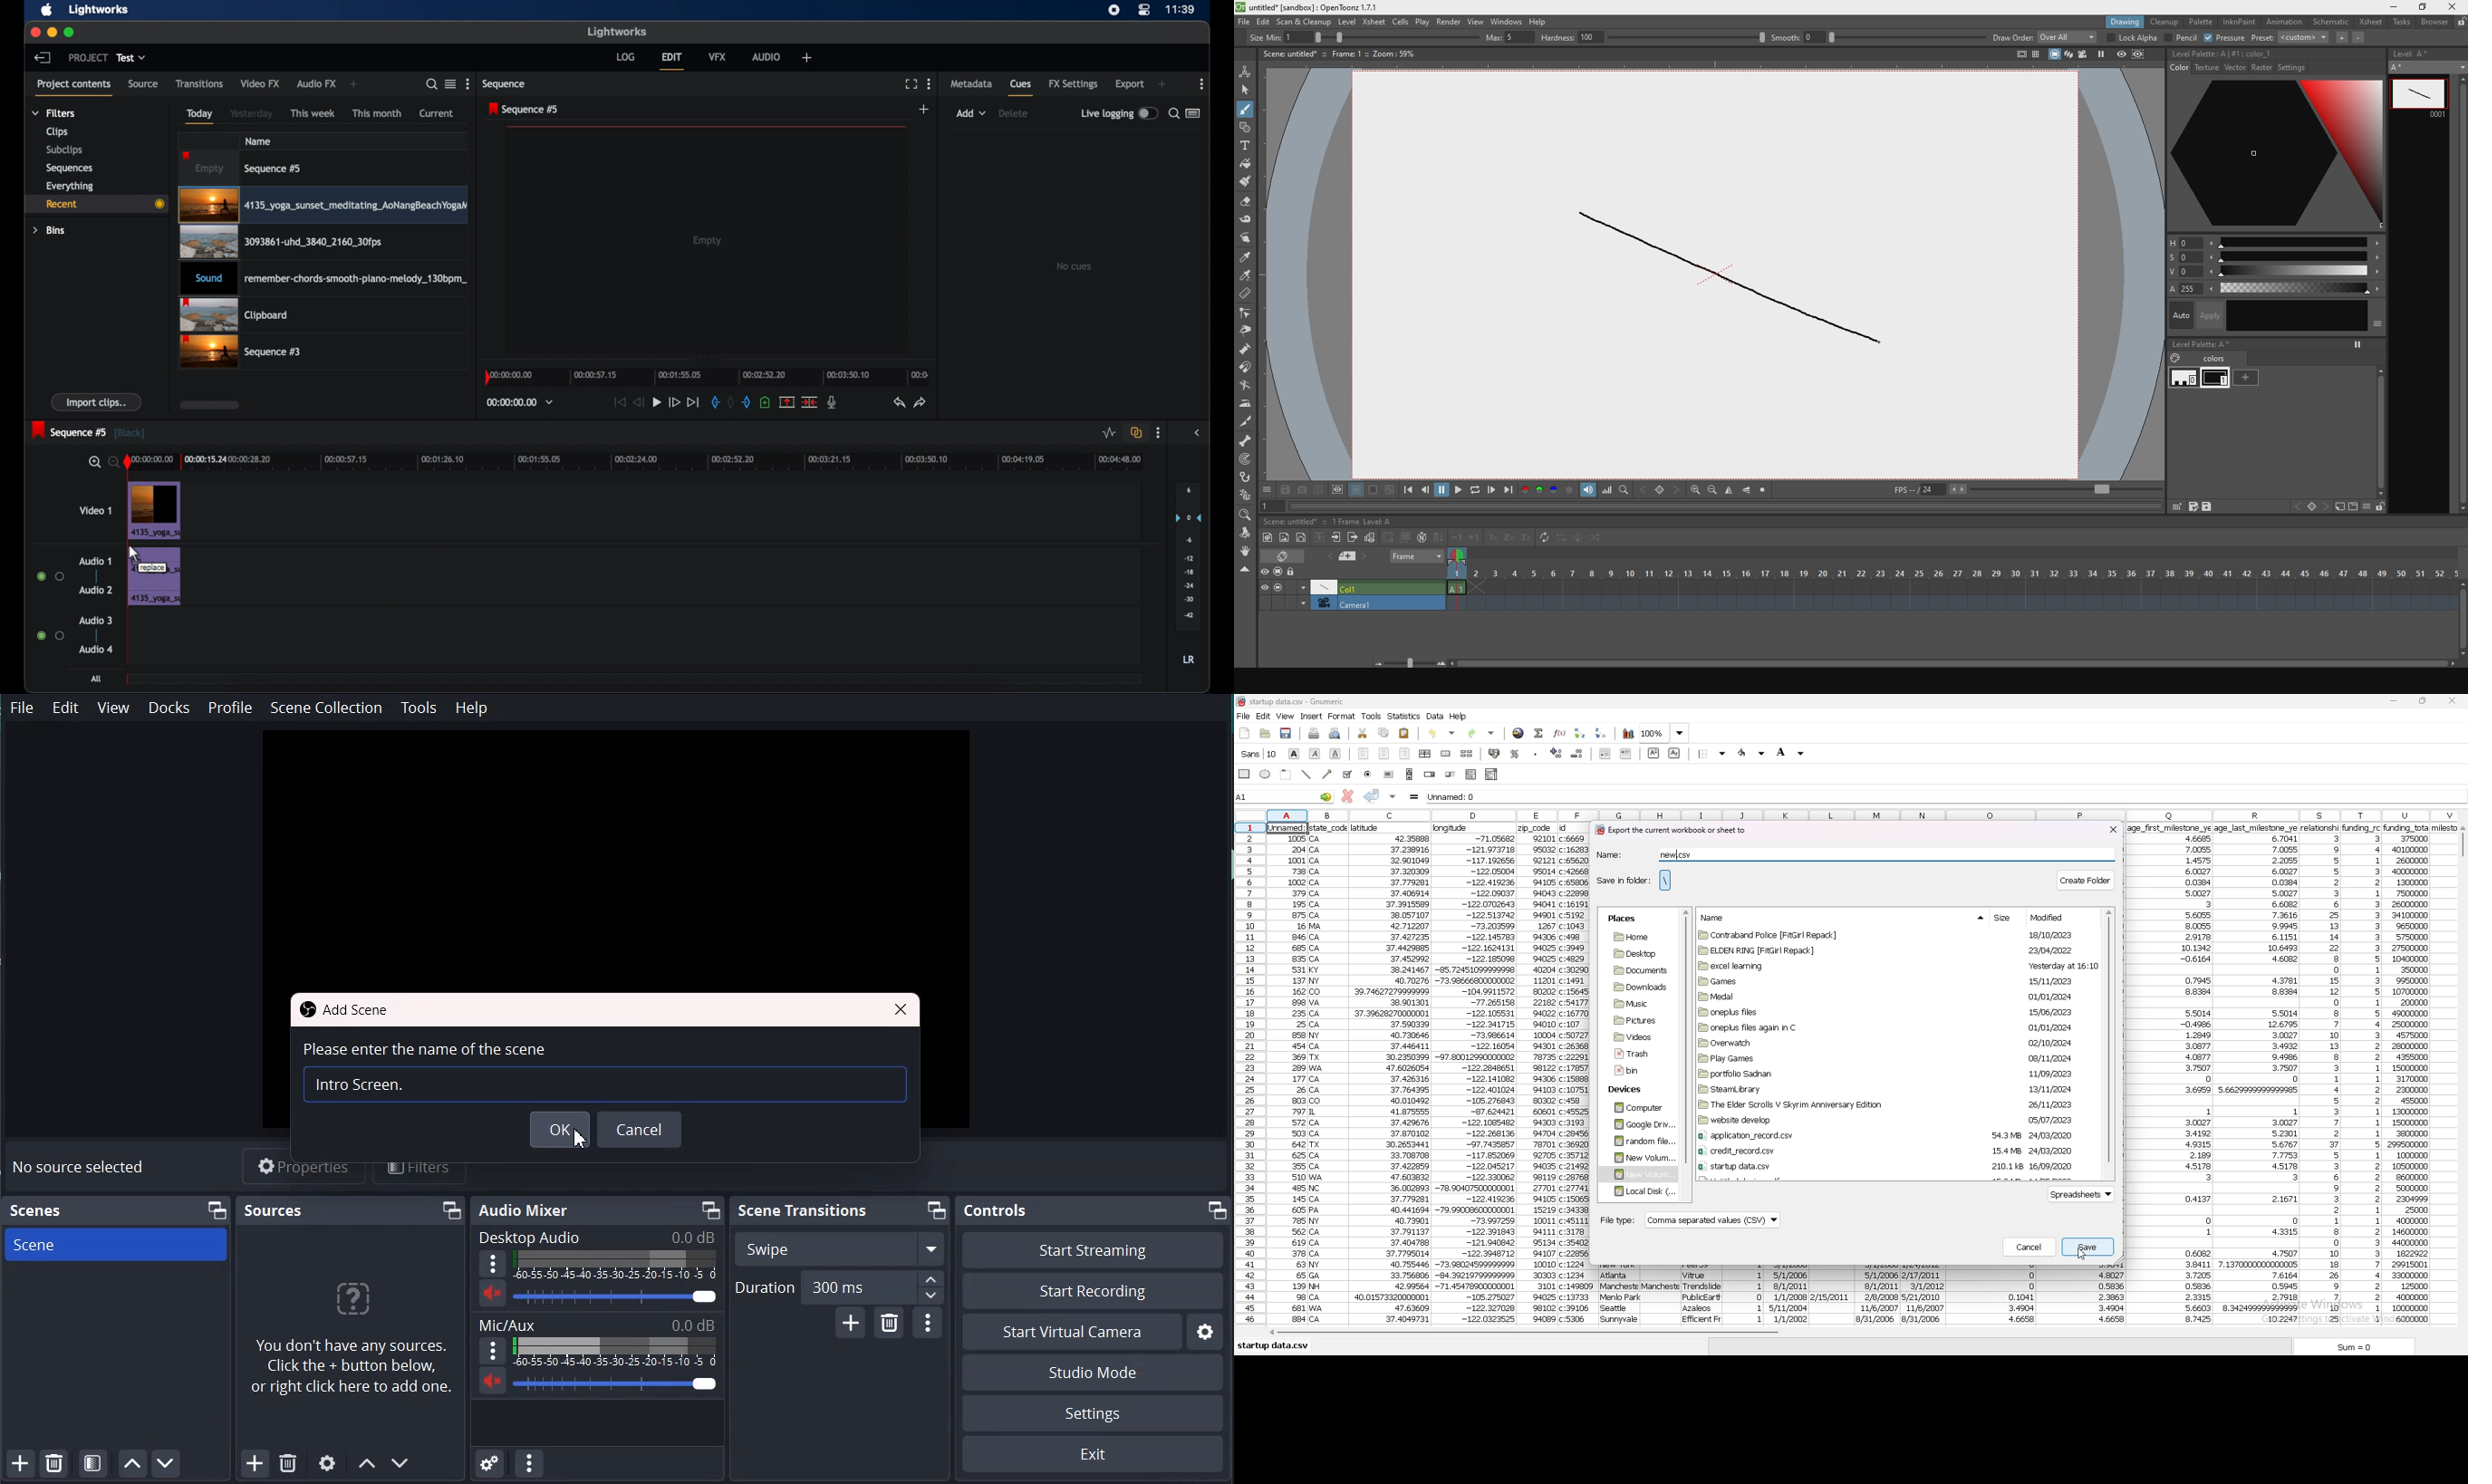  Describe the element at coordinates (1639, 1192) in the screenshot. I see `folder` at that location.